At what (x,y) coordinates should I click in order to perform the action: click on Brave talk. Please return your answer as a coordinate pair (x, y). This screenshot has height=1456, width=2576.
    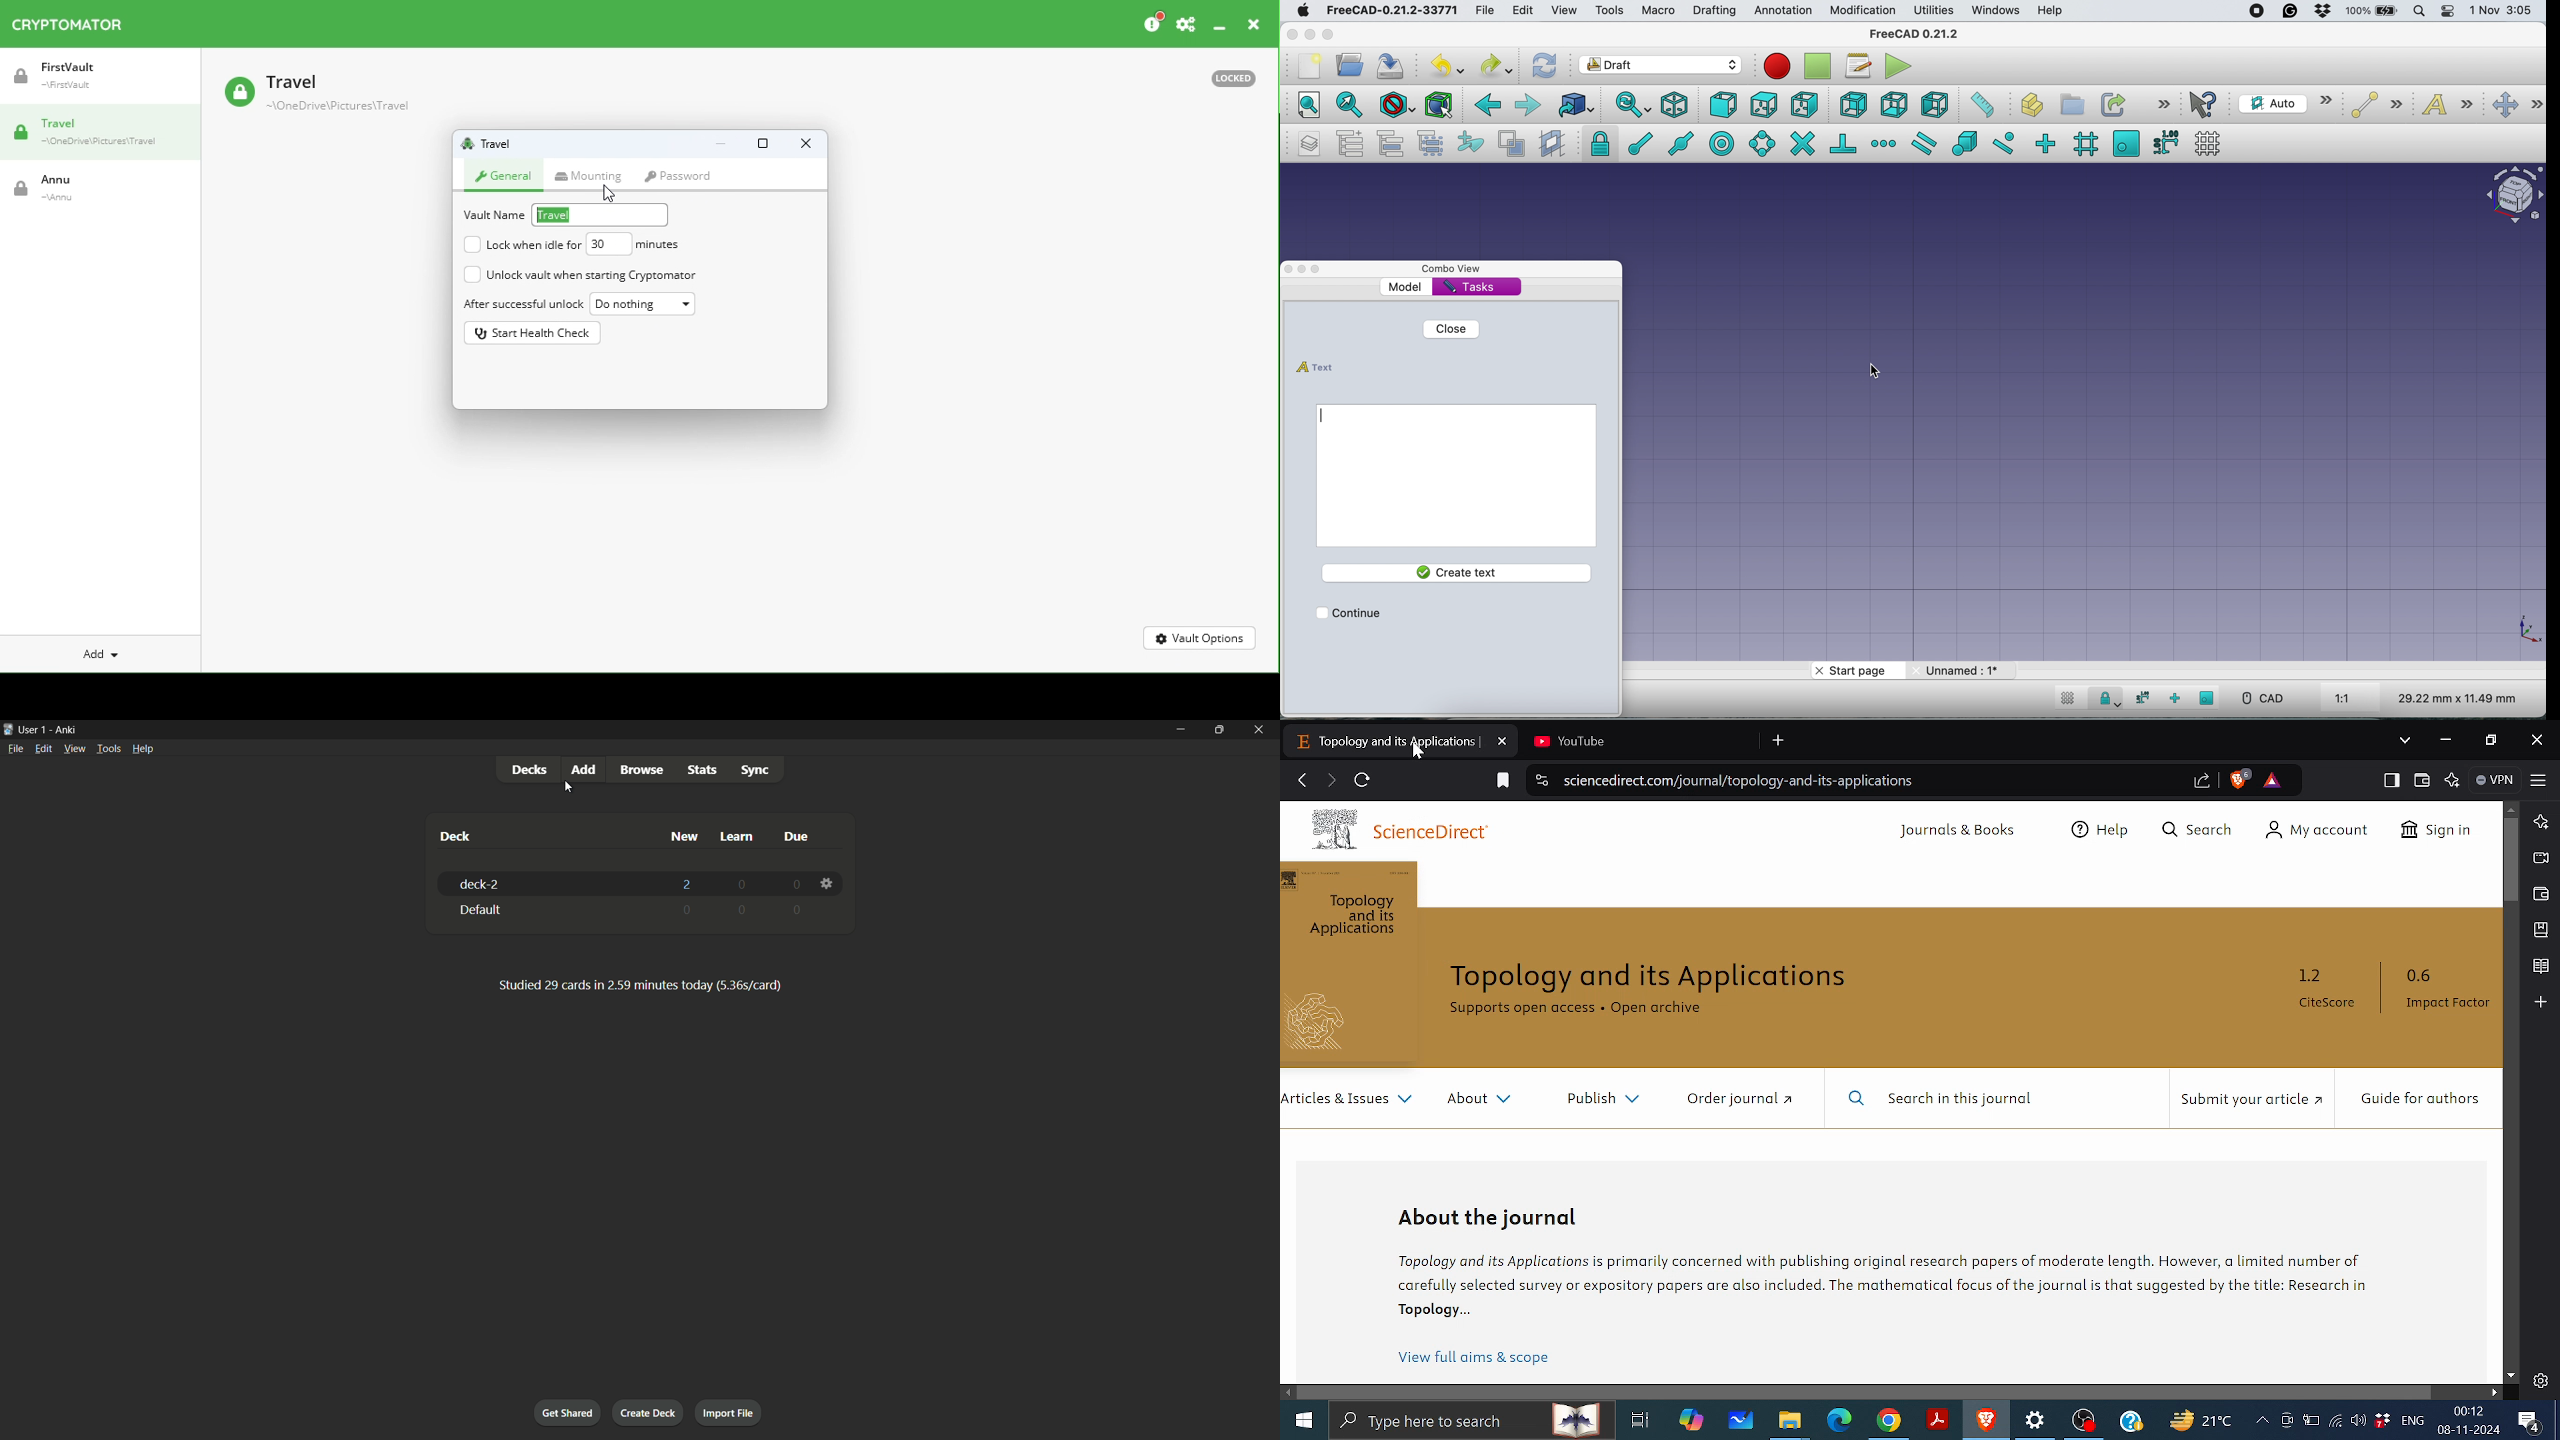
    Looking at the image, I should click on (2539, 857).